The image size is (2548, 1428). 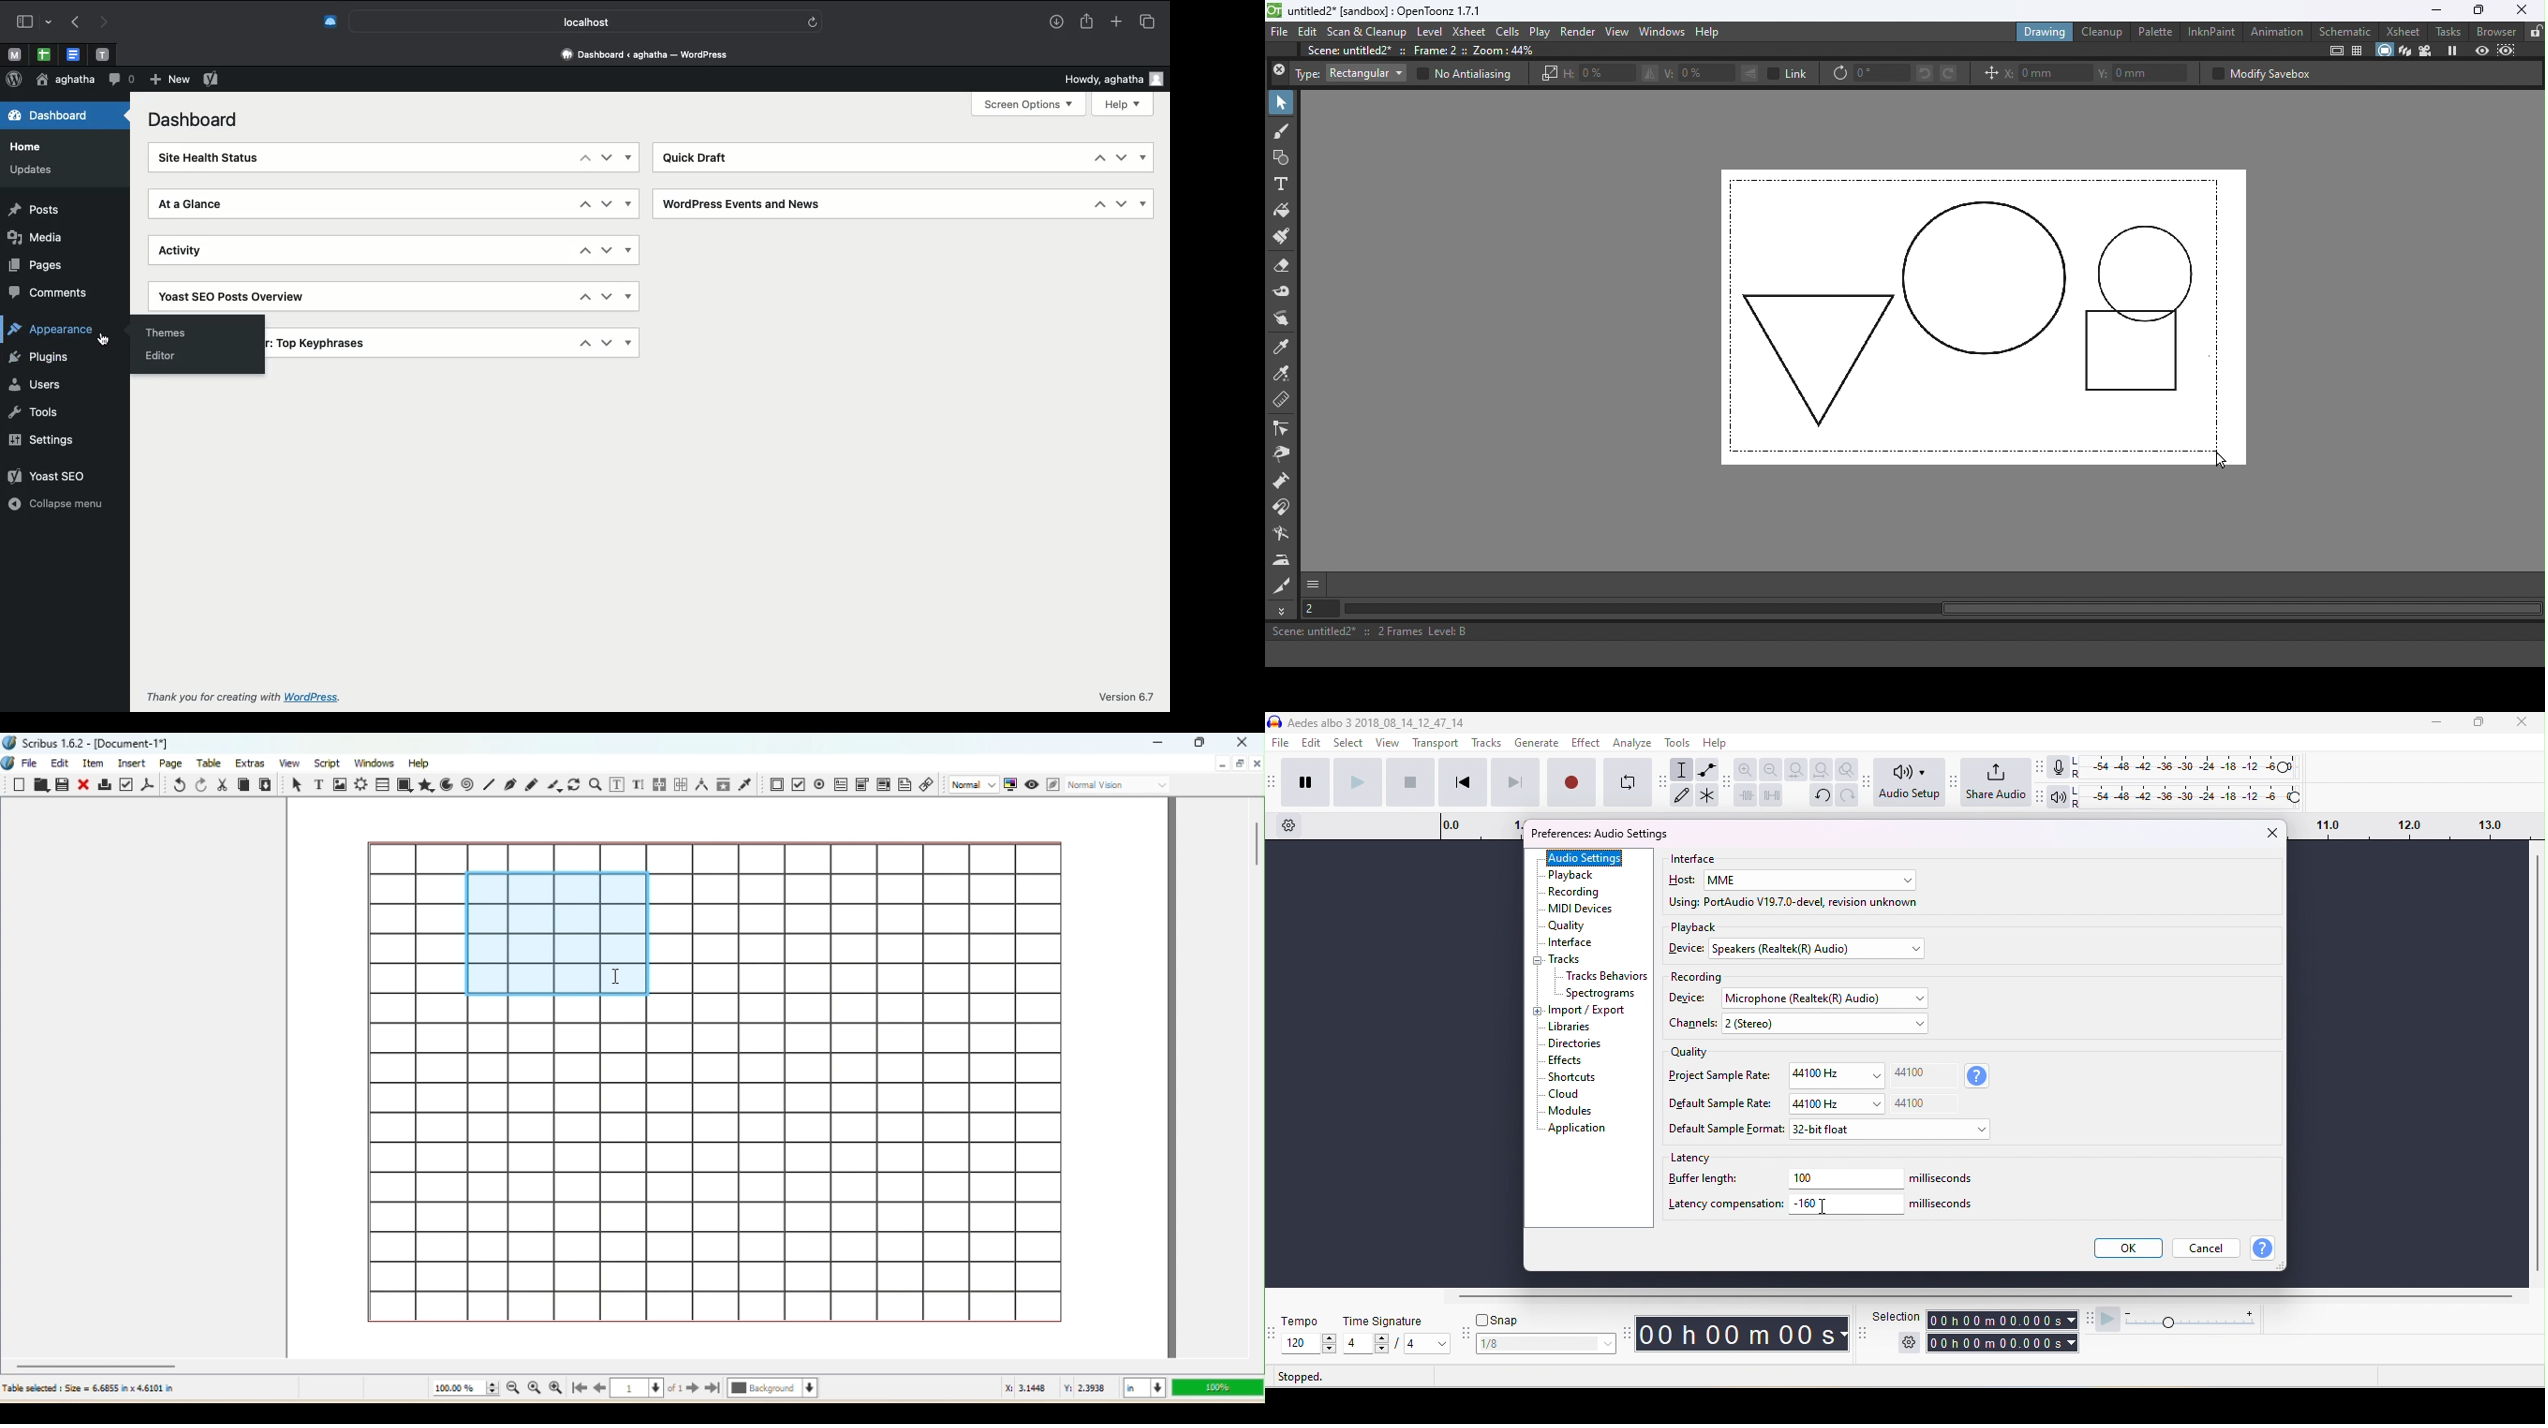 I want to click on silence the selection, so click(x=1775, y=798).